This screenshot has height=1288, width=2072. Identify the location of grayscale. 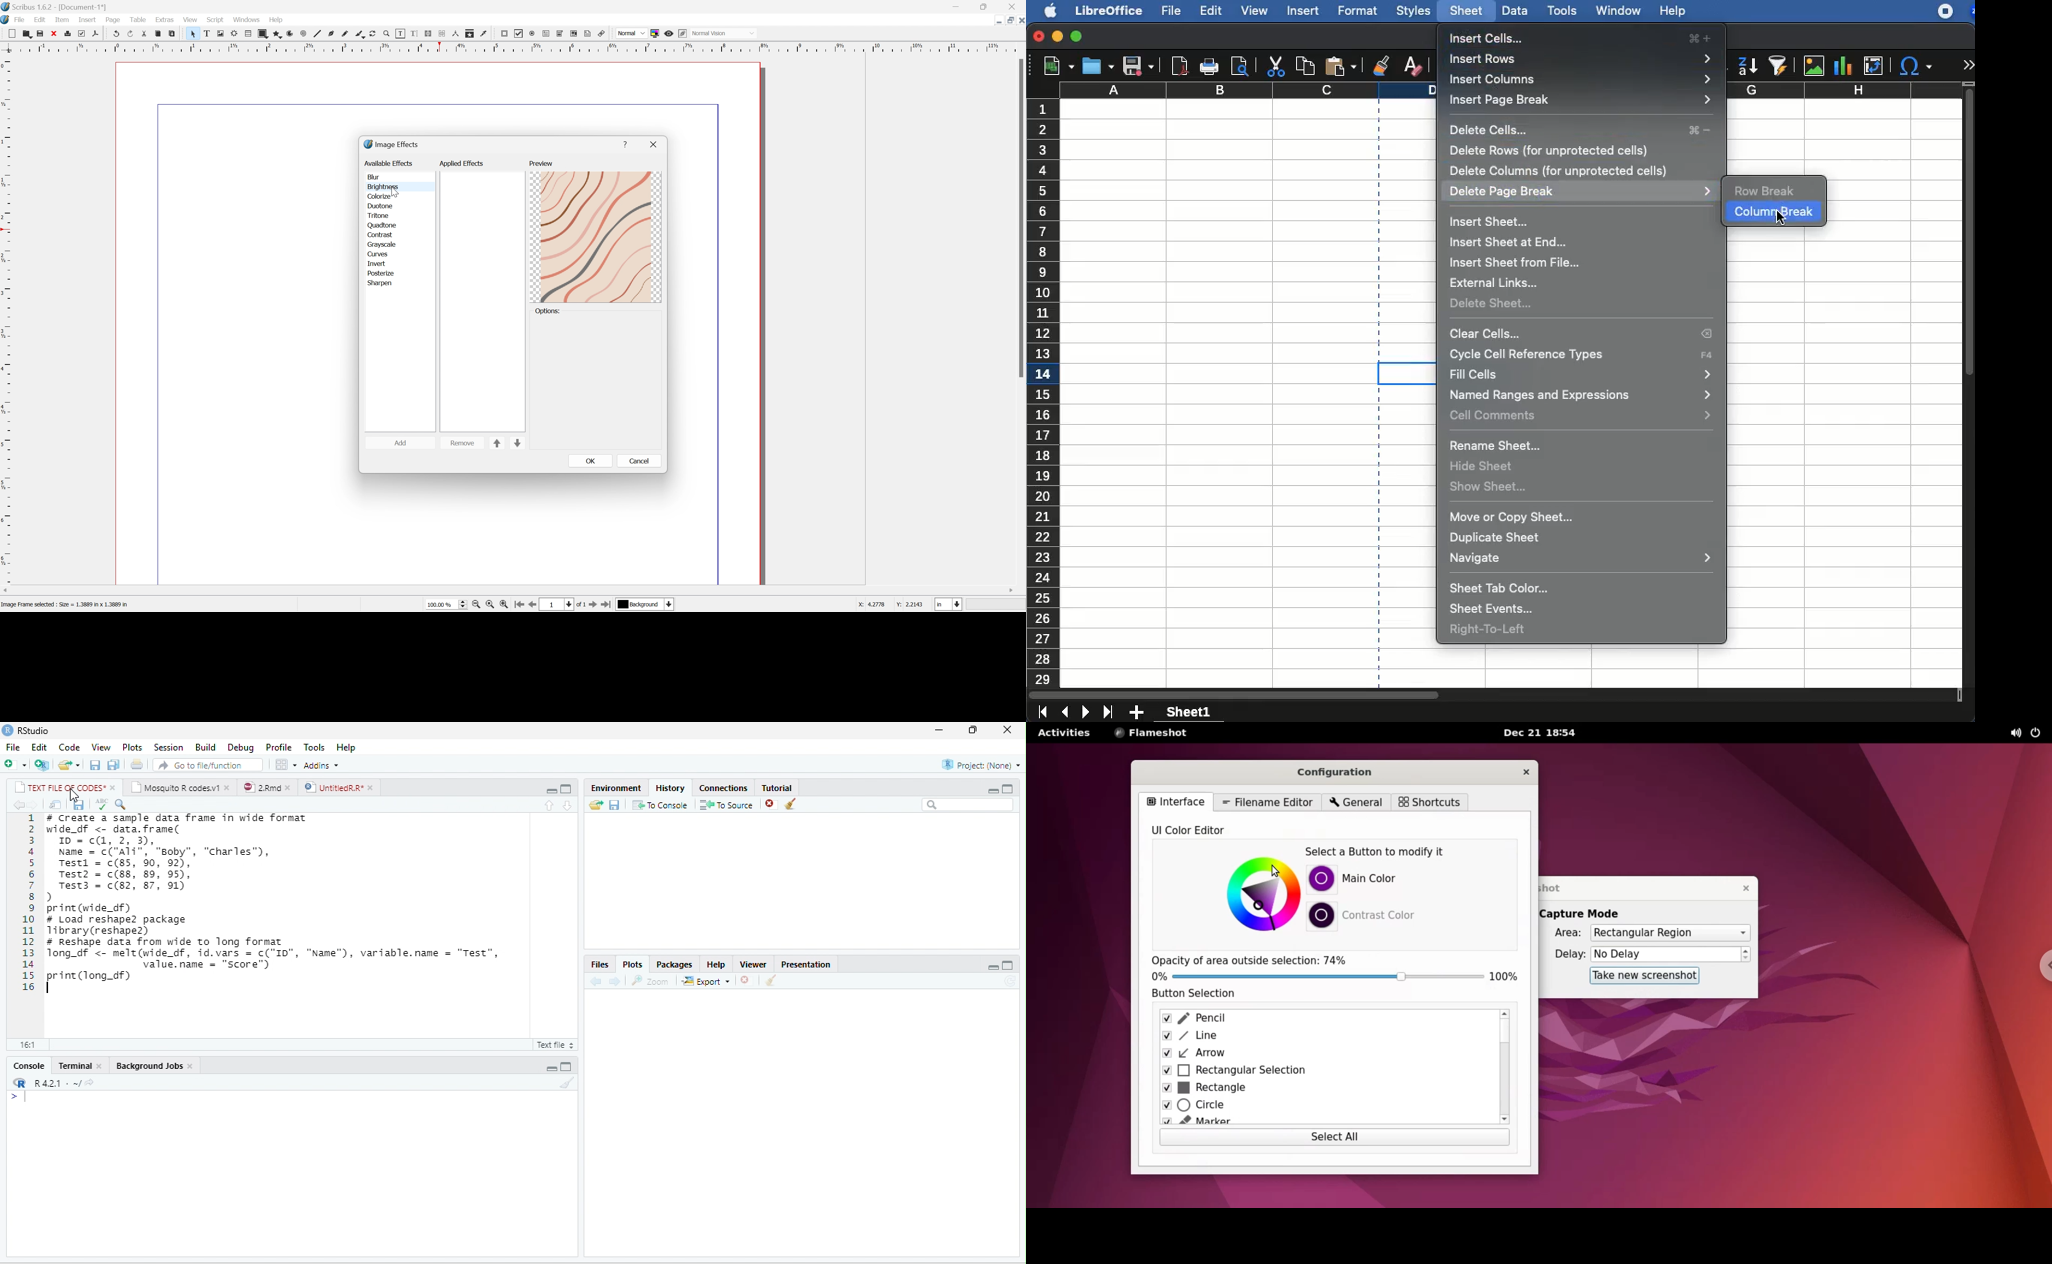
(382, 244).